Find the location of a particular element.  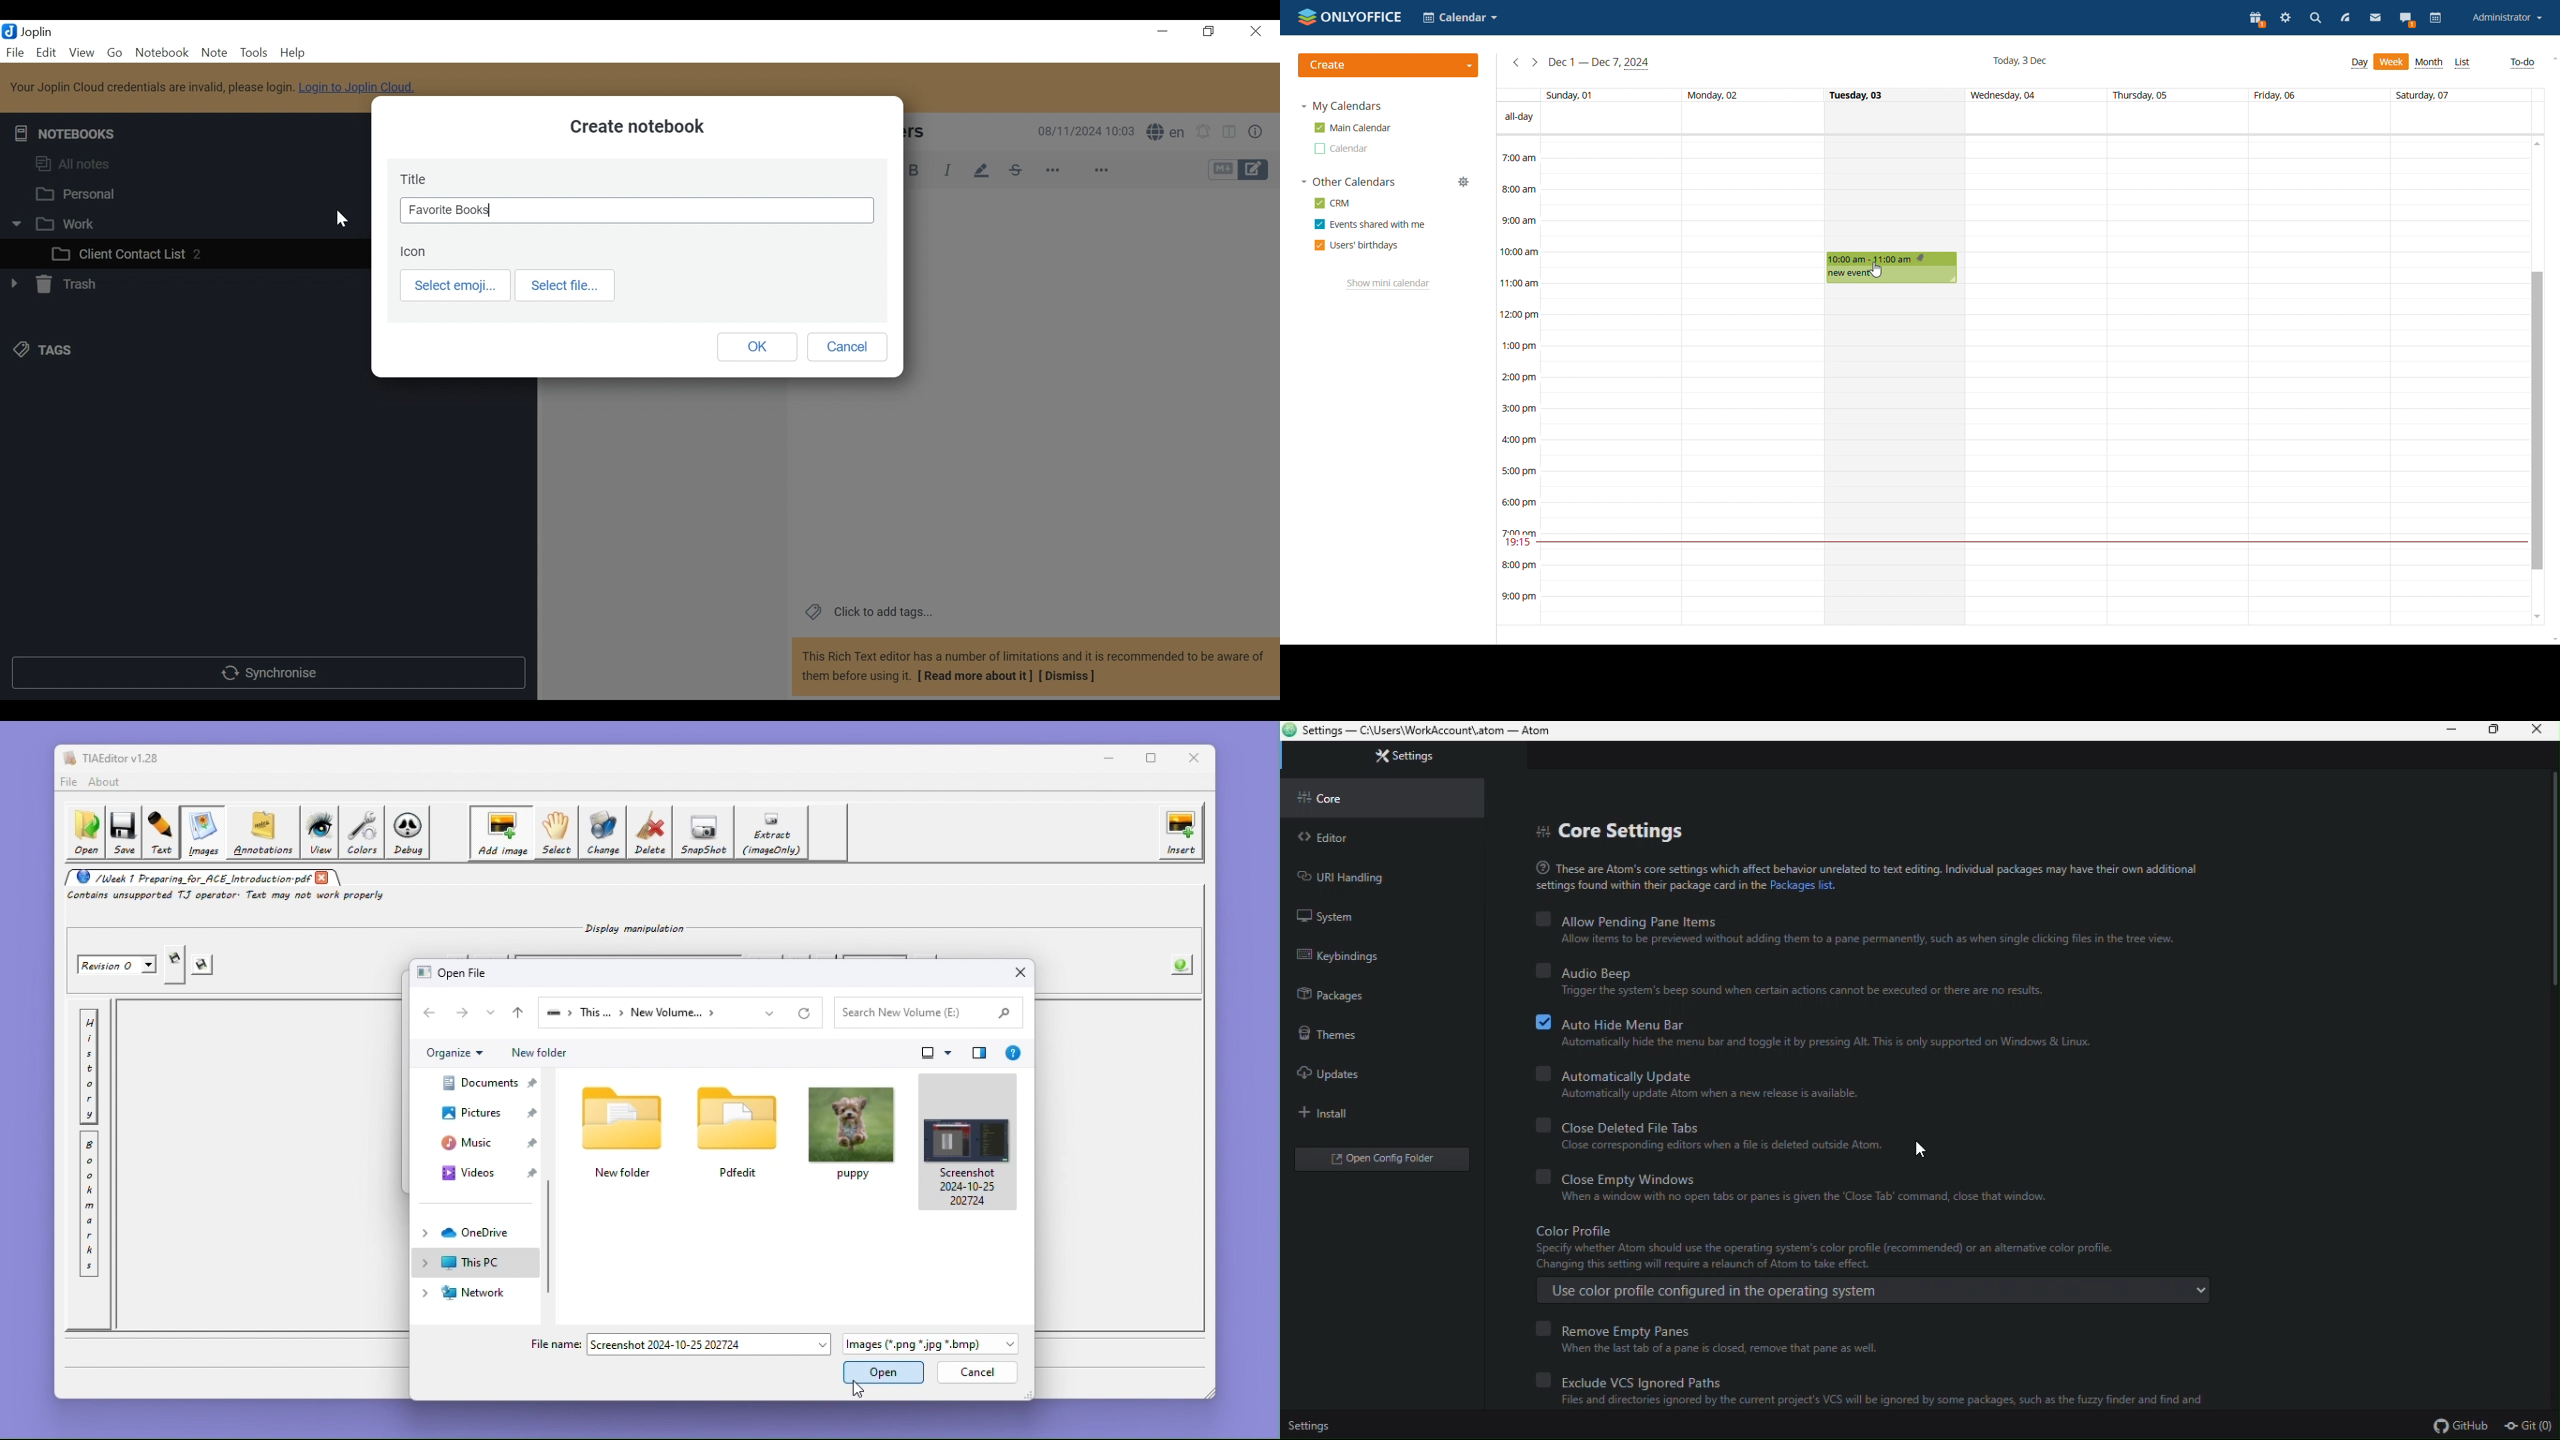

Toggle Editor is located at coordinates (1237, 169).